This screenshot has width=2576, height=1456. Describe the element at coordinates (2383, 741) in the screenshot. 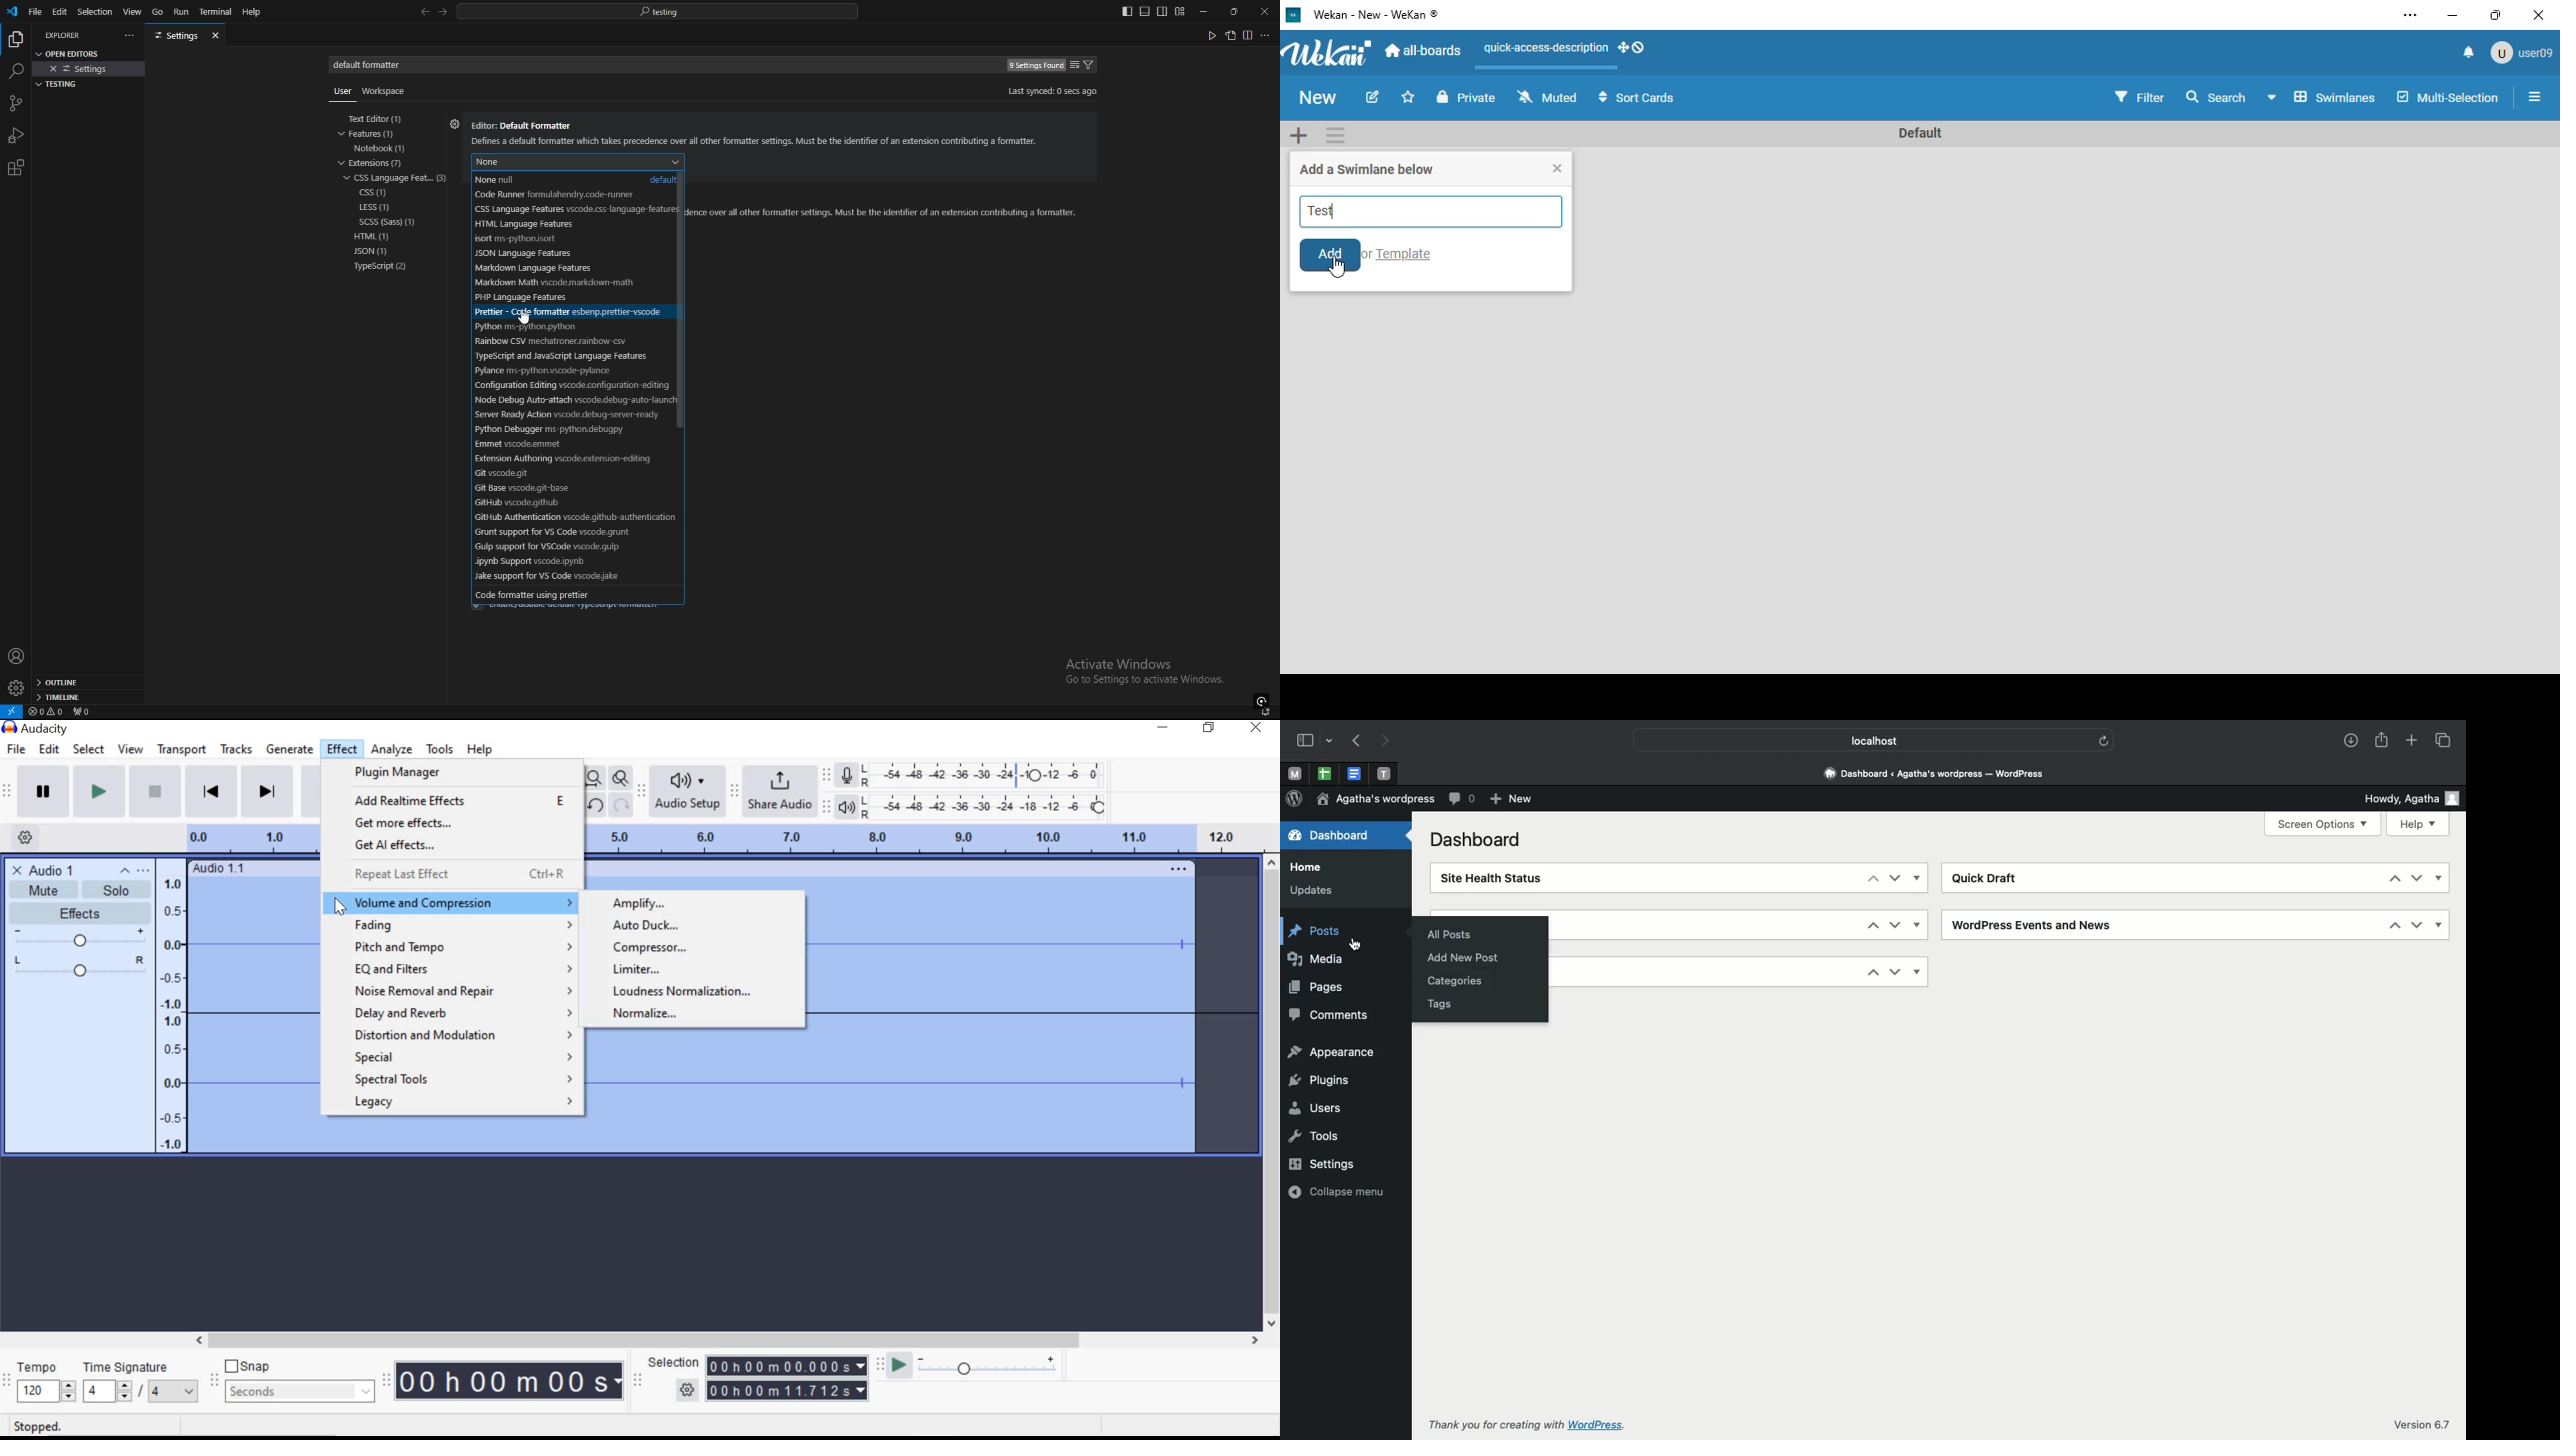

I see `Share` at that location.